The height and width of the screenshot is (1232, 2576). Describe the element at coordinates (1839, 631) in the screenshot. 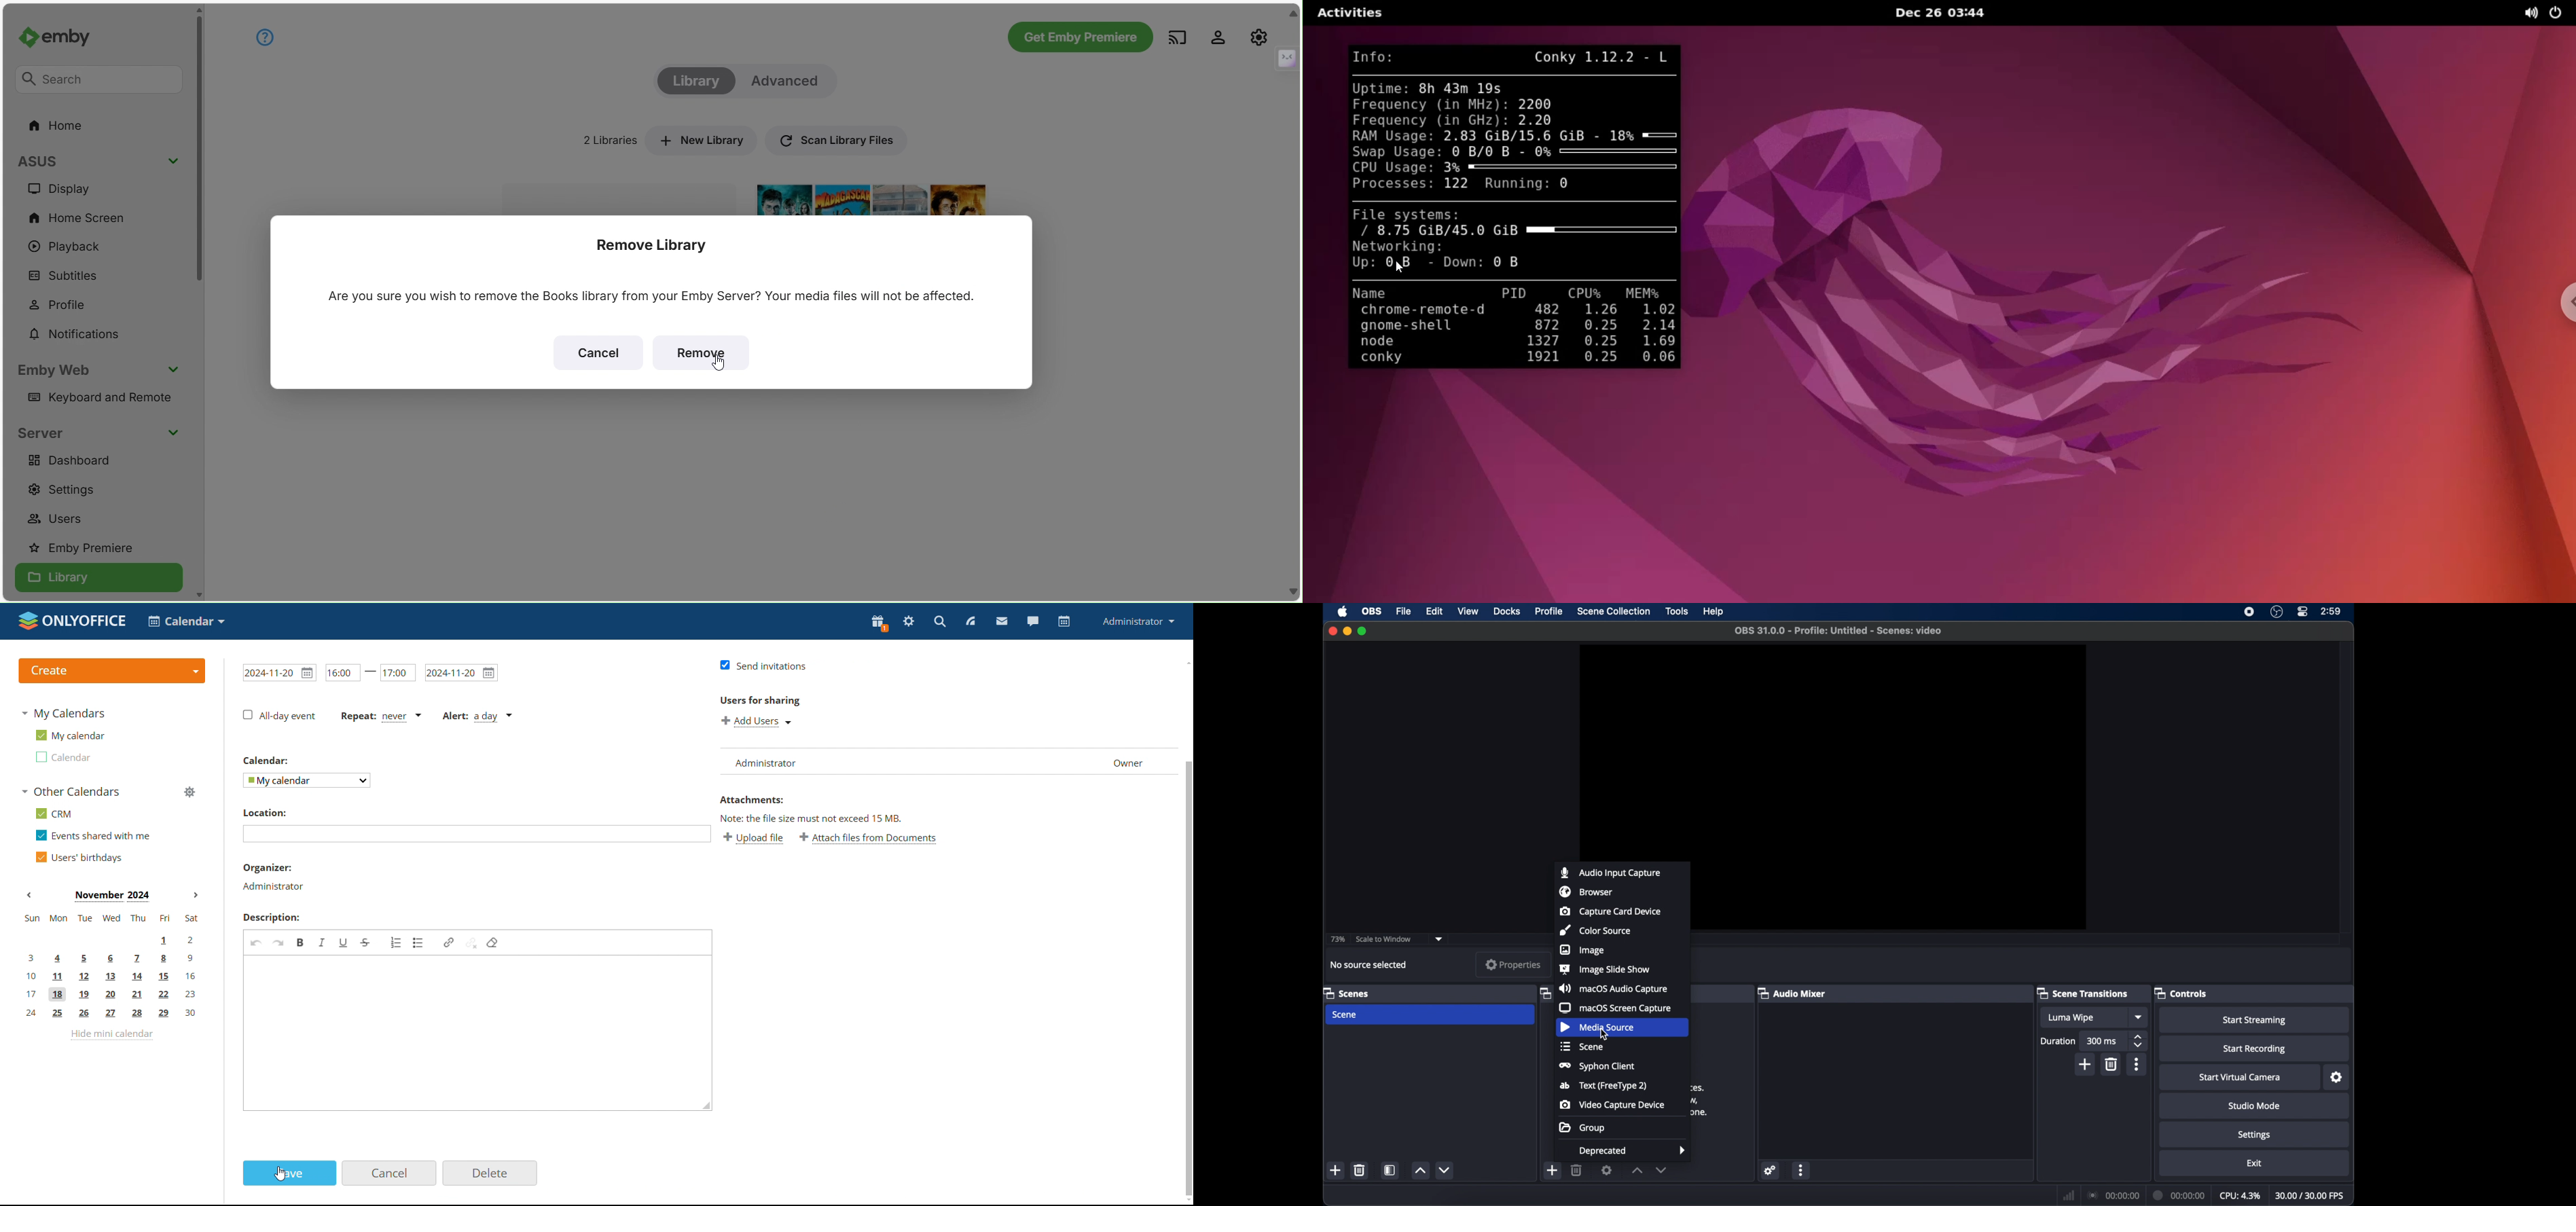

I see `file name` at that location.